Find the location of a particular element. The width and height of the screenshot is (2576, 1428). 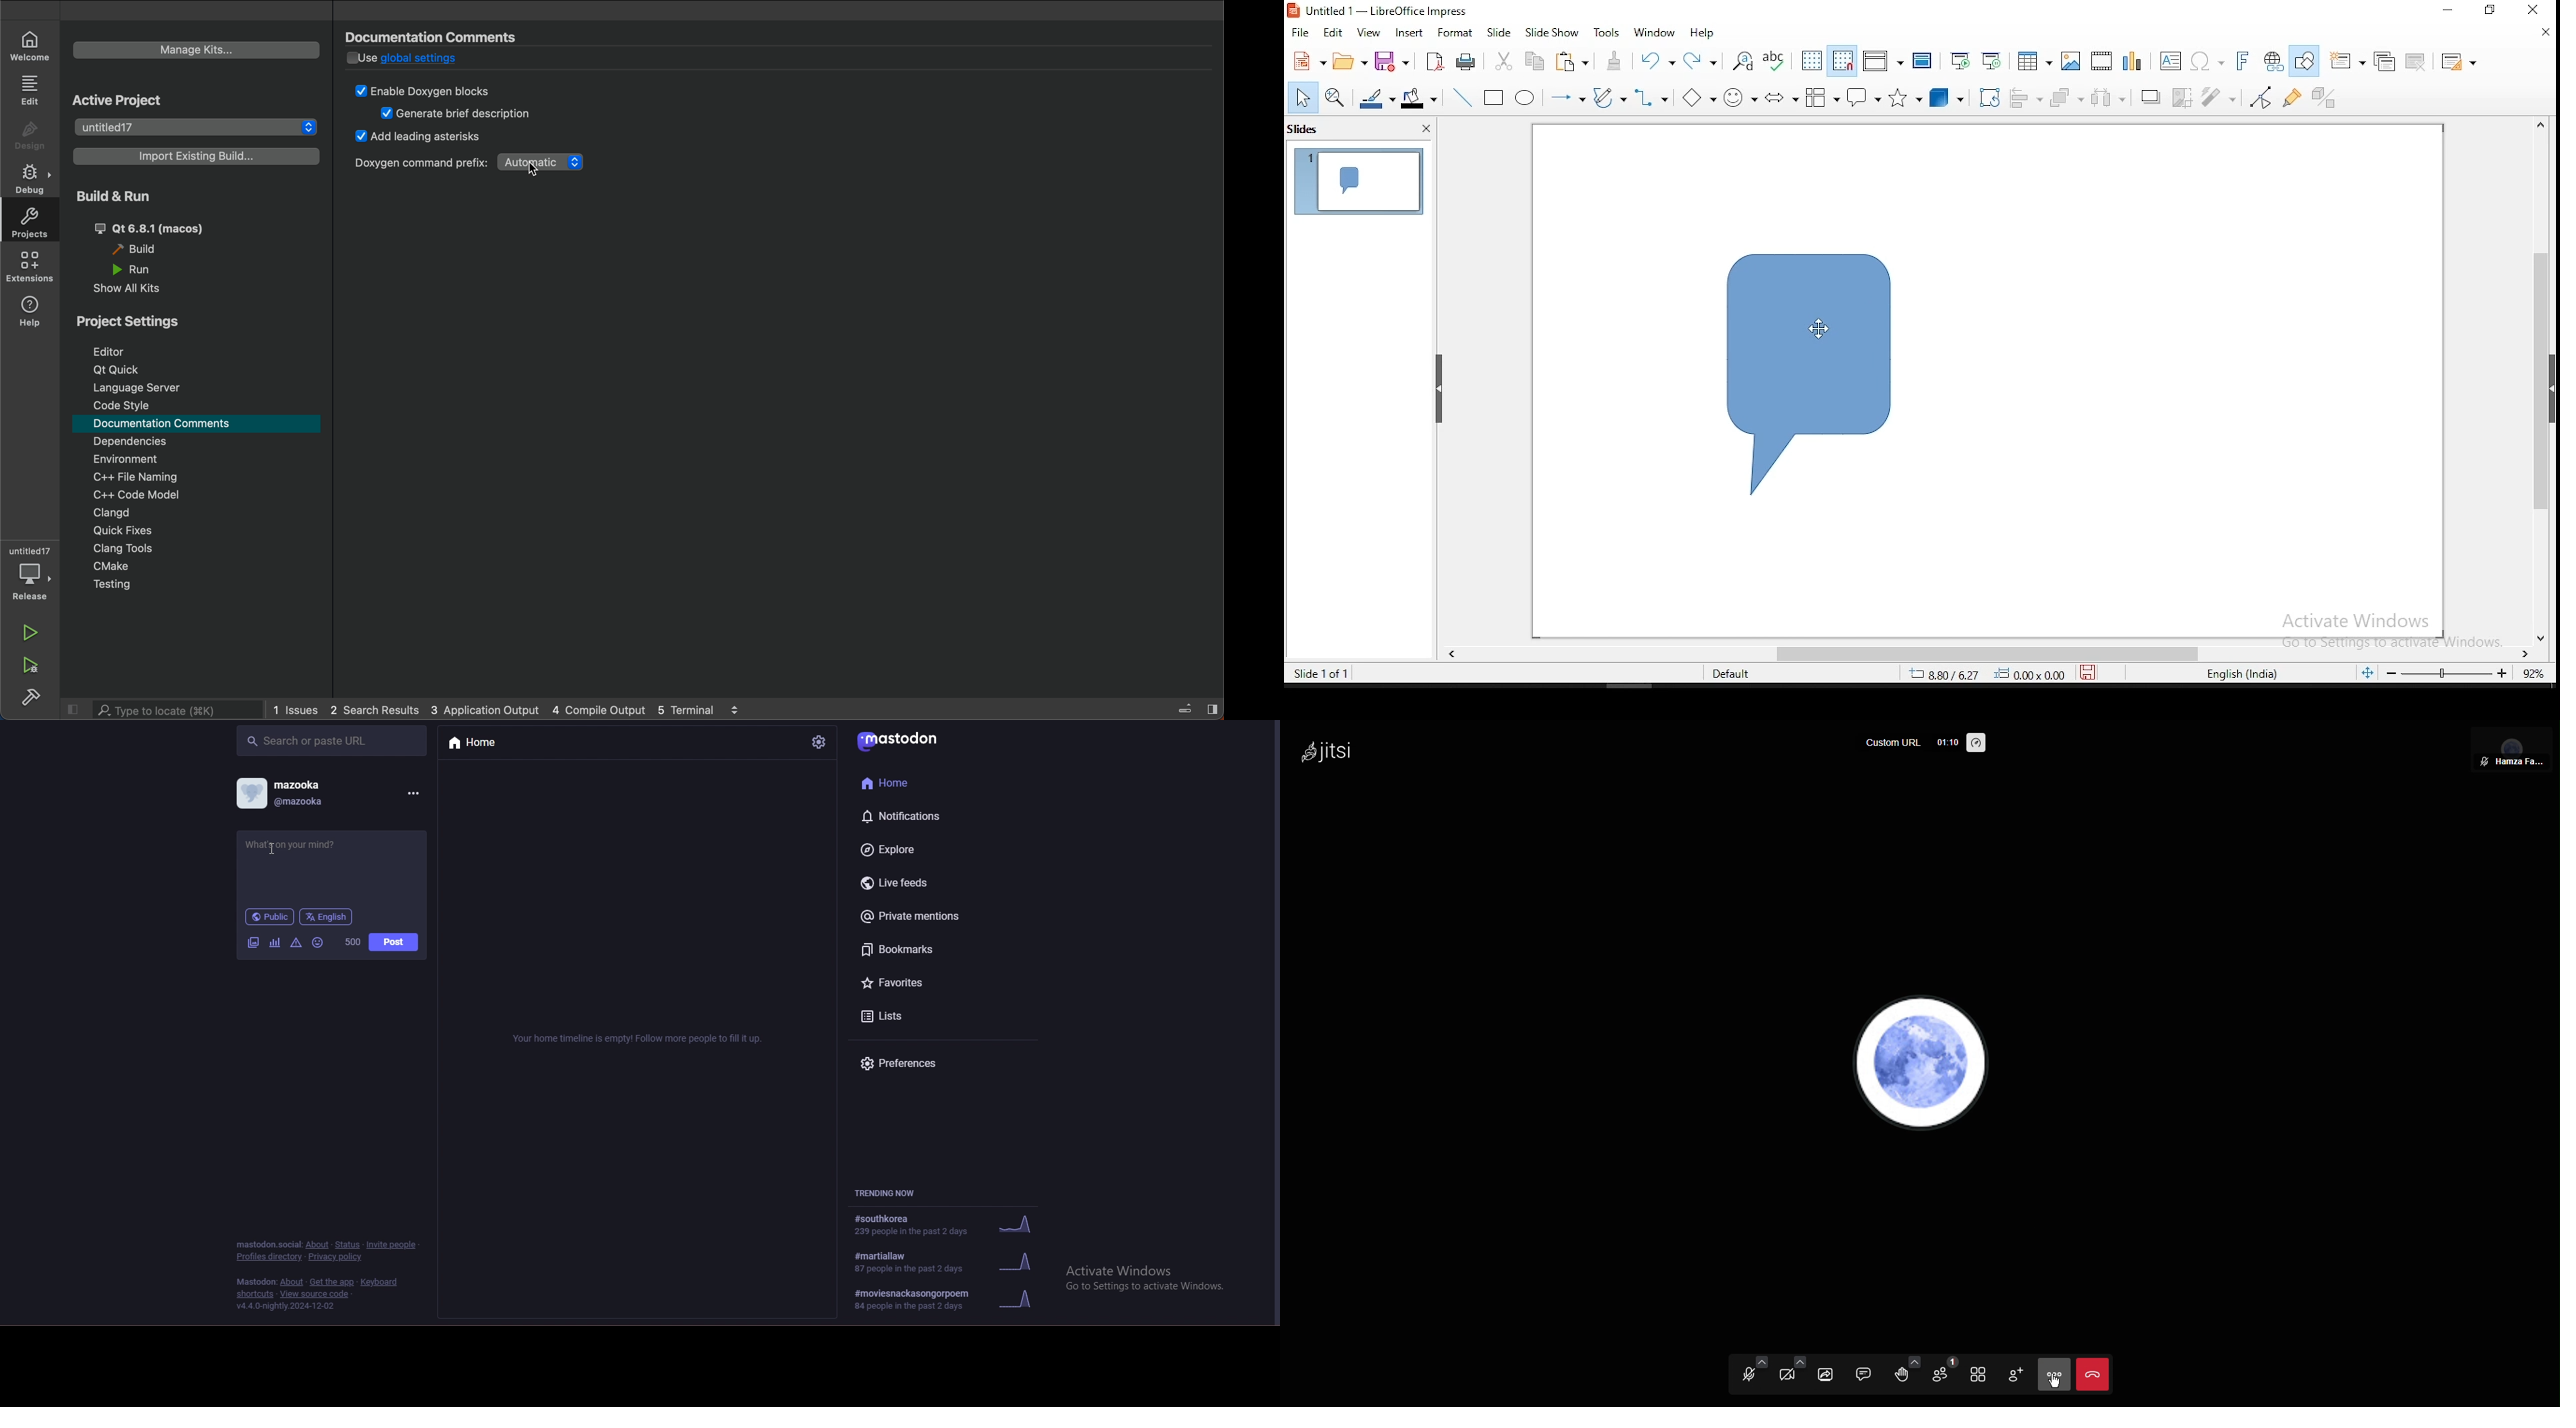

slide show is located at coordinates (1553, 29).